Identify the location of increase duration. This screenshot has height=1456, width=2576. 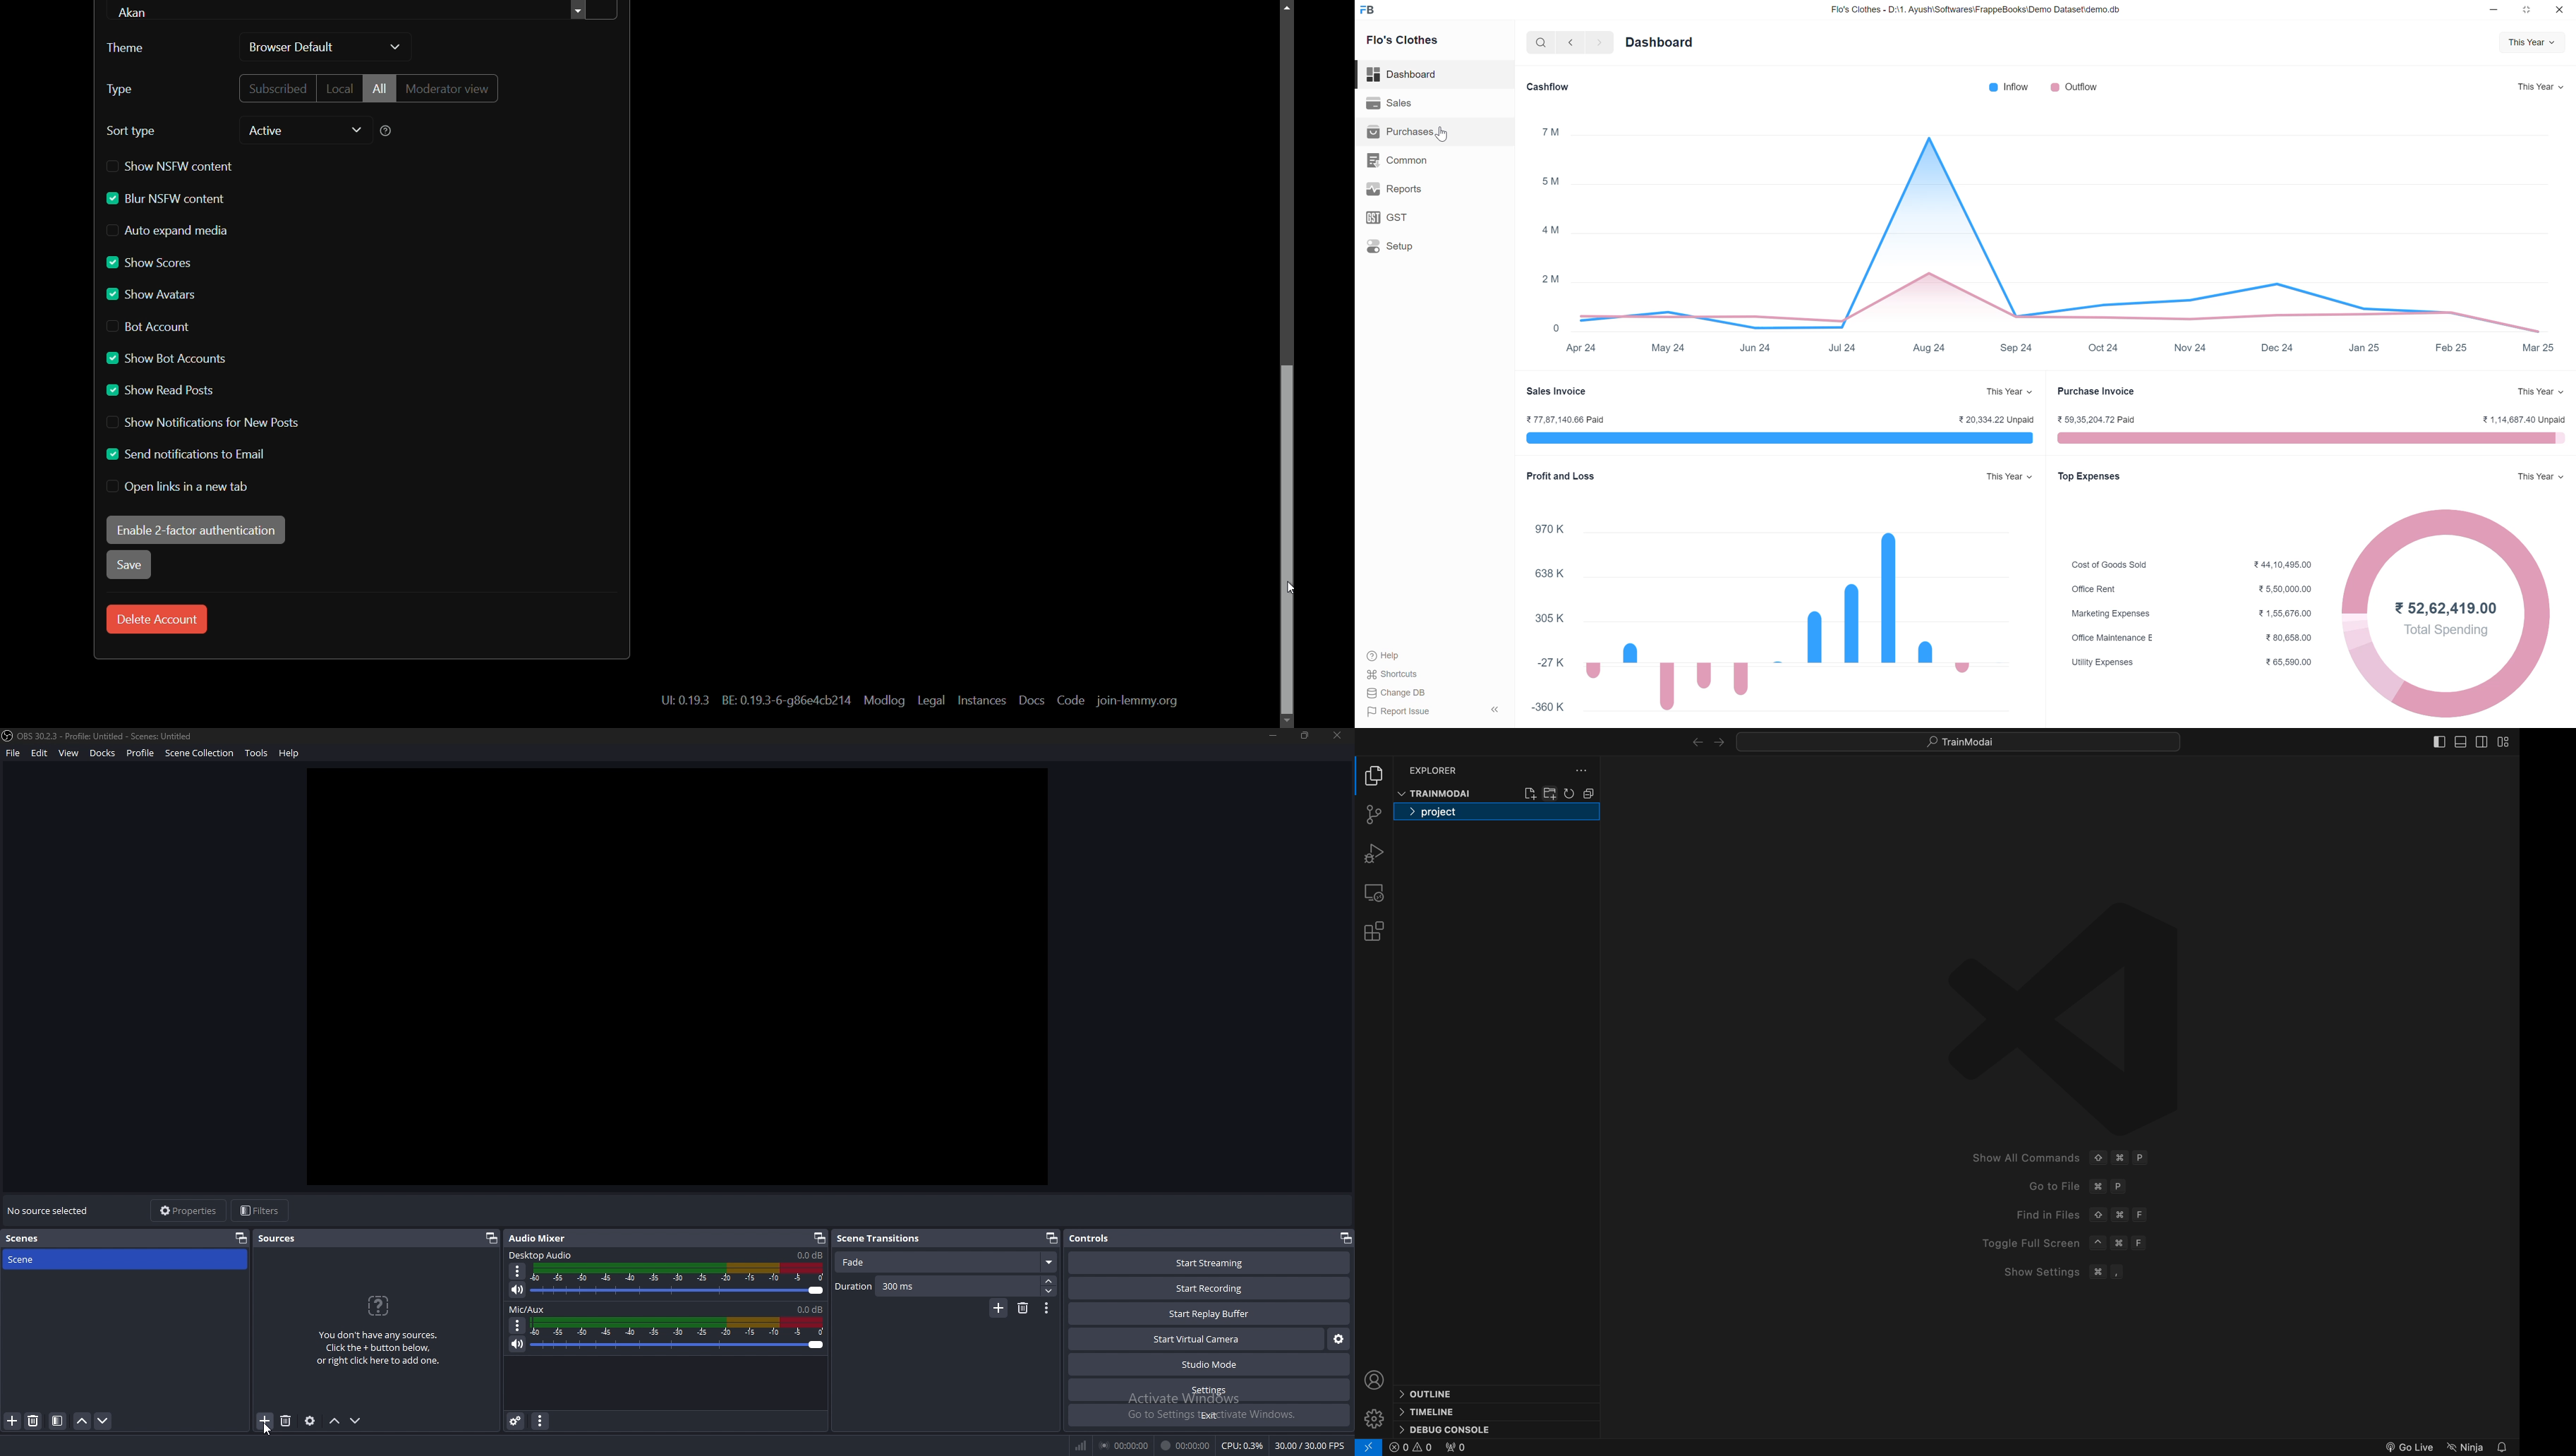
(1048, 1281).